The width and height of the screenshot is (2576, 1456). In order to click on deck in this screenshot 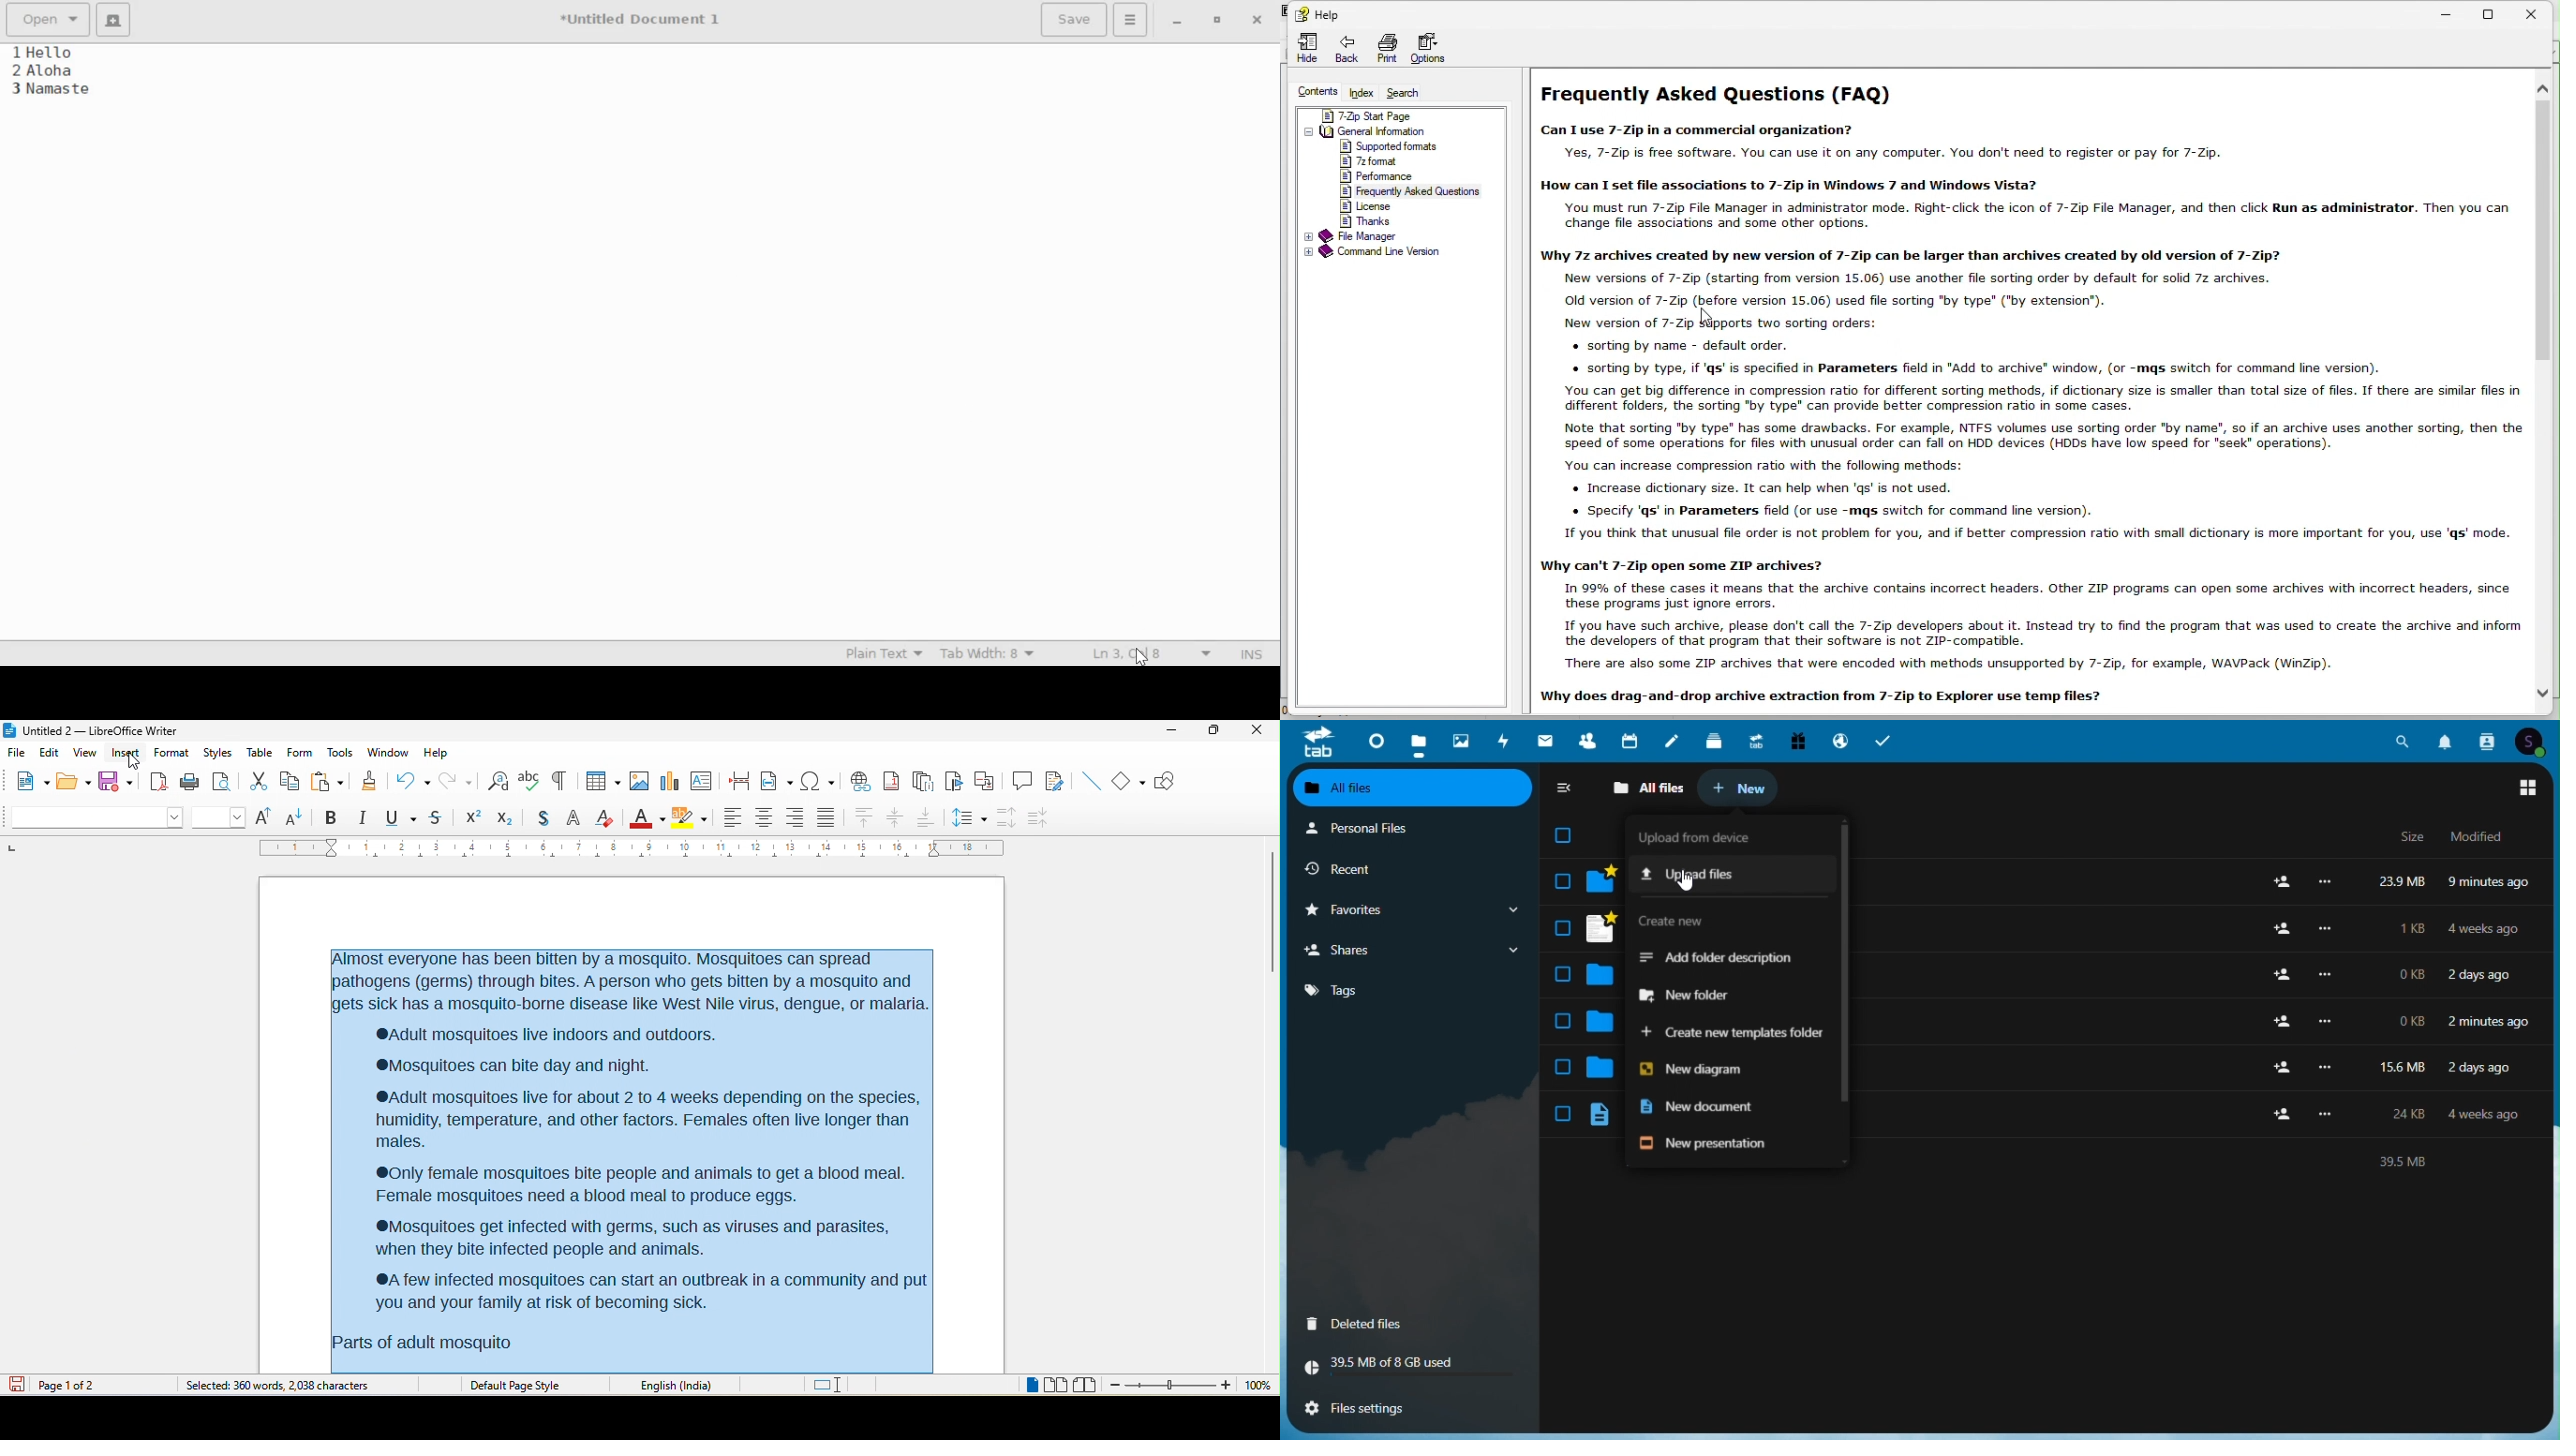, I will do `click(1714, 739)`.